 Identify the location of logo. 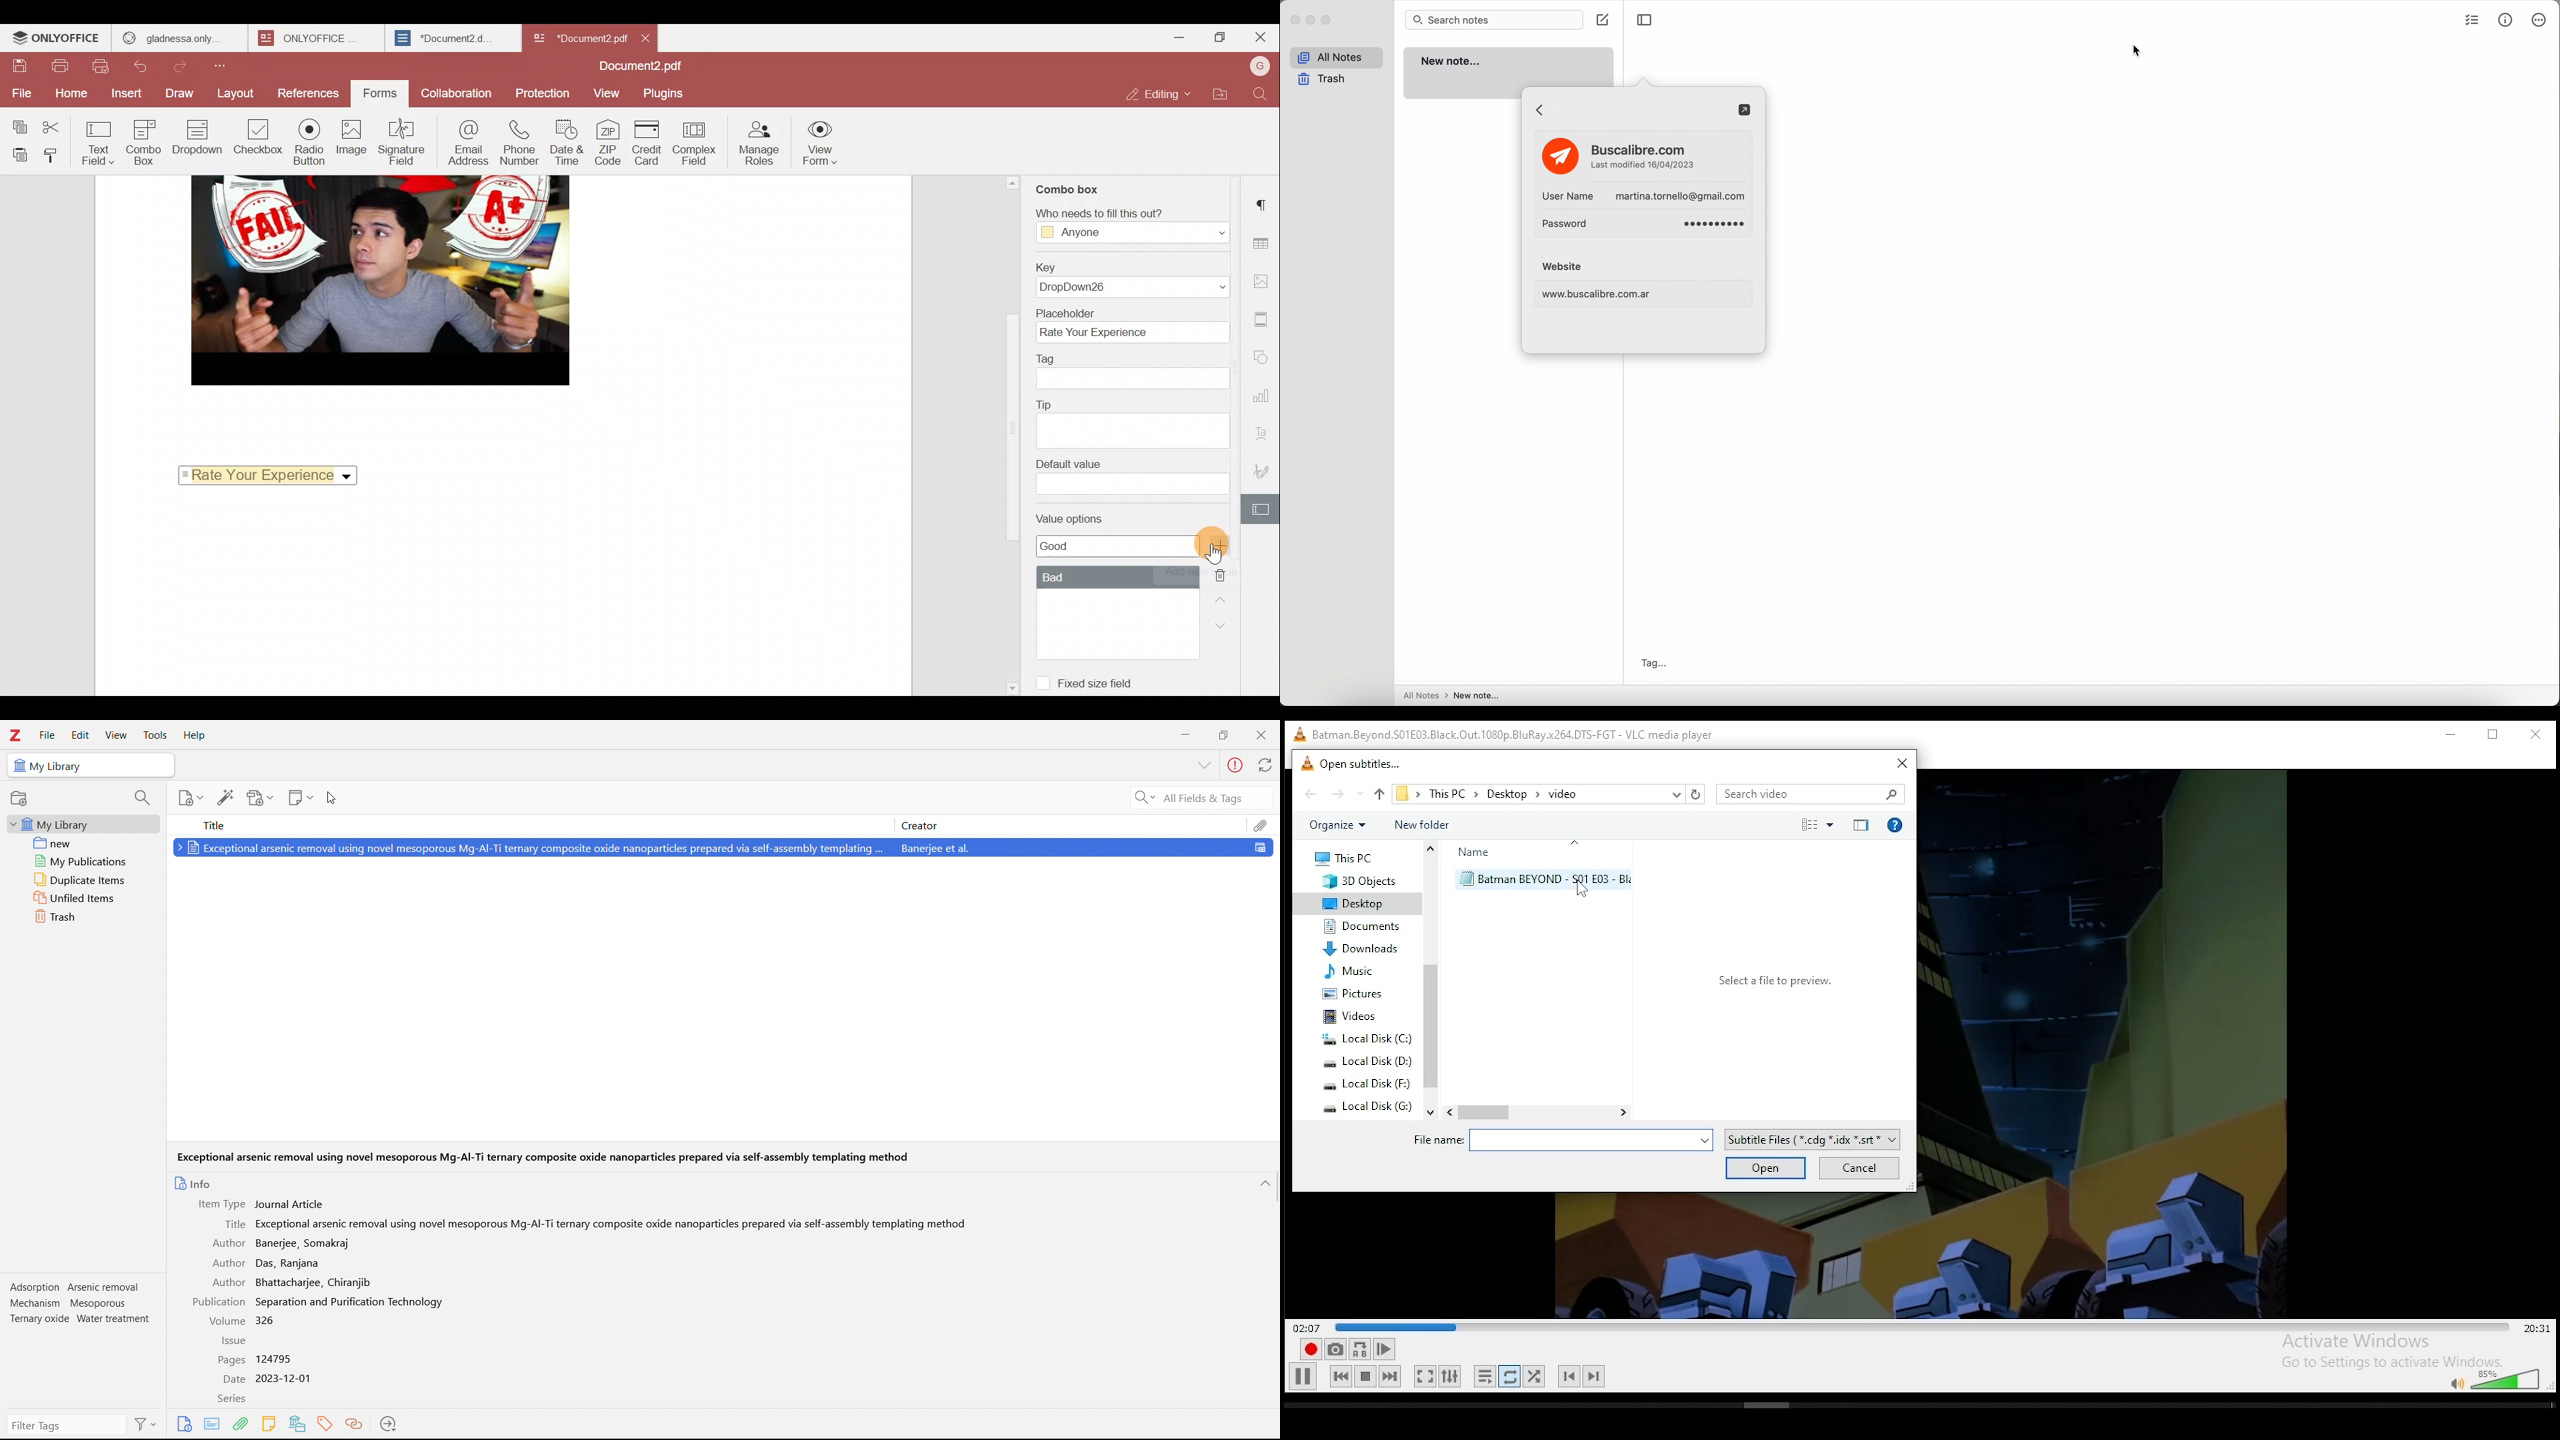
(16, 735).